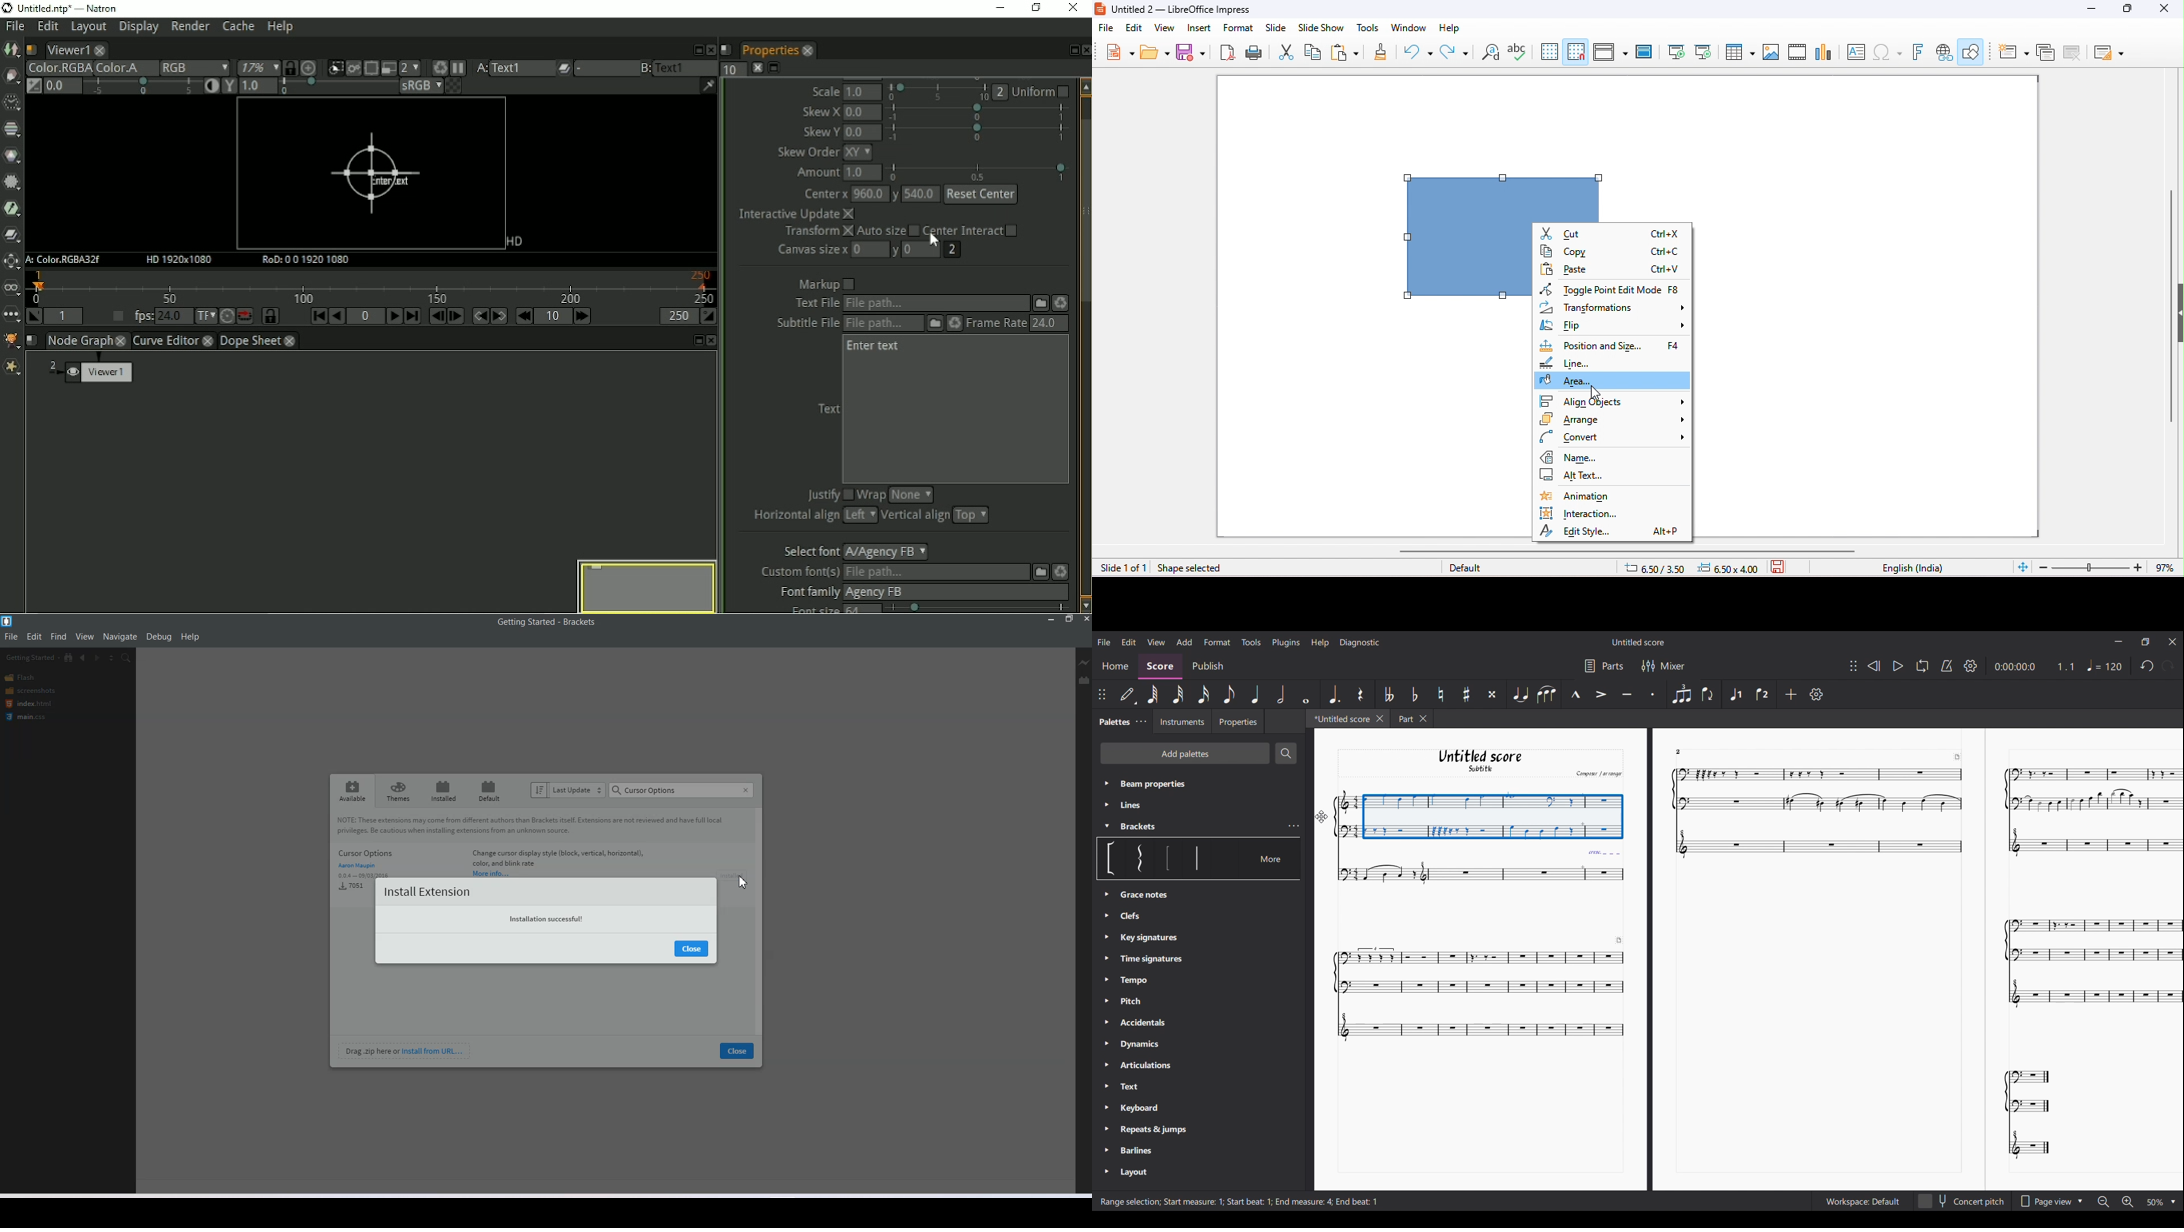 The image size is (2184, 1232). I want to click on arrange, so click(1612, 420).